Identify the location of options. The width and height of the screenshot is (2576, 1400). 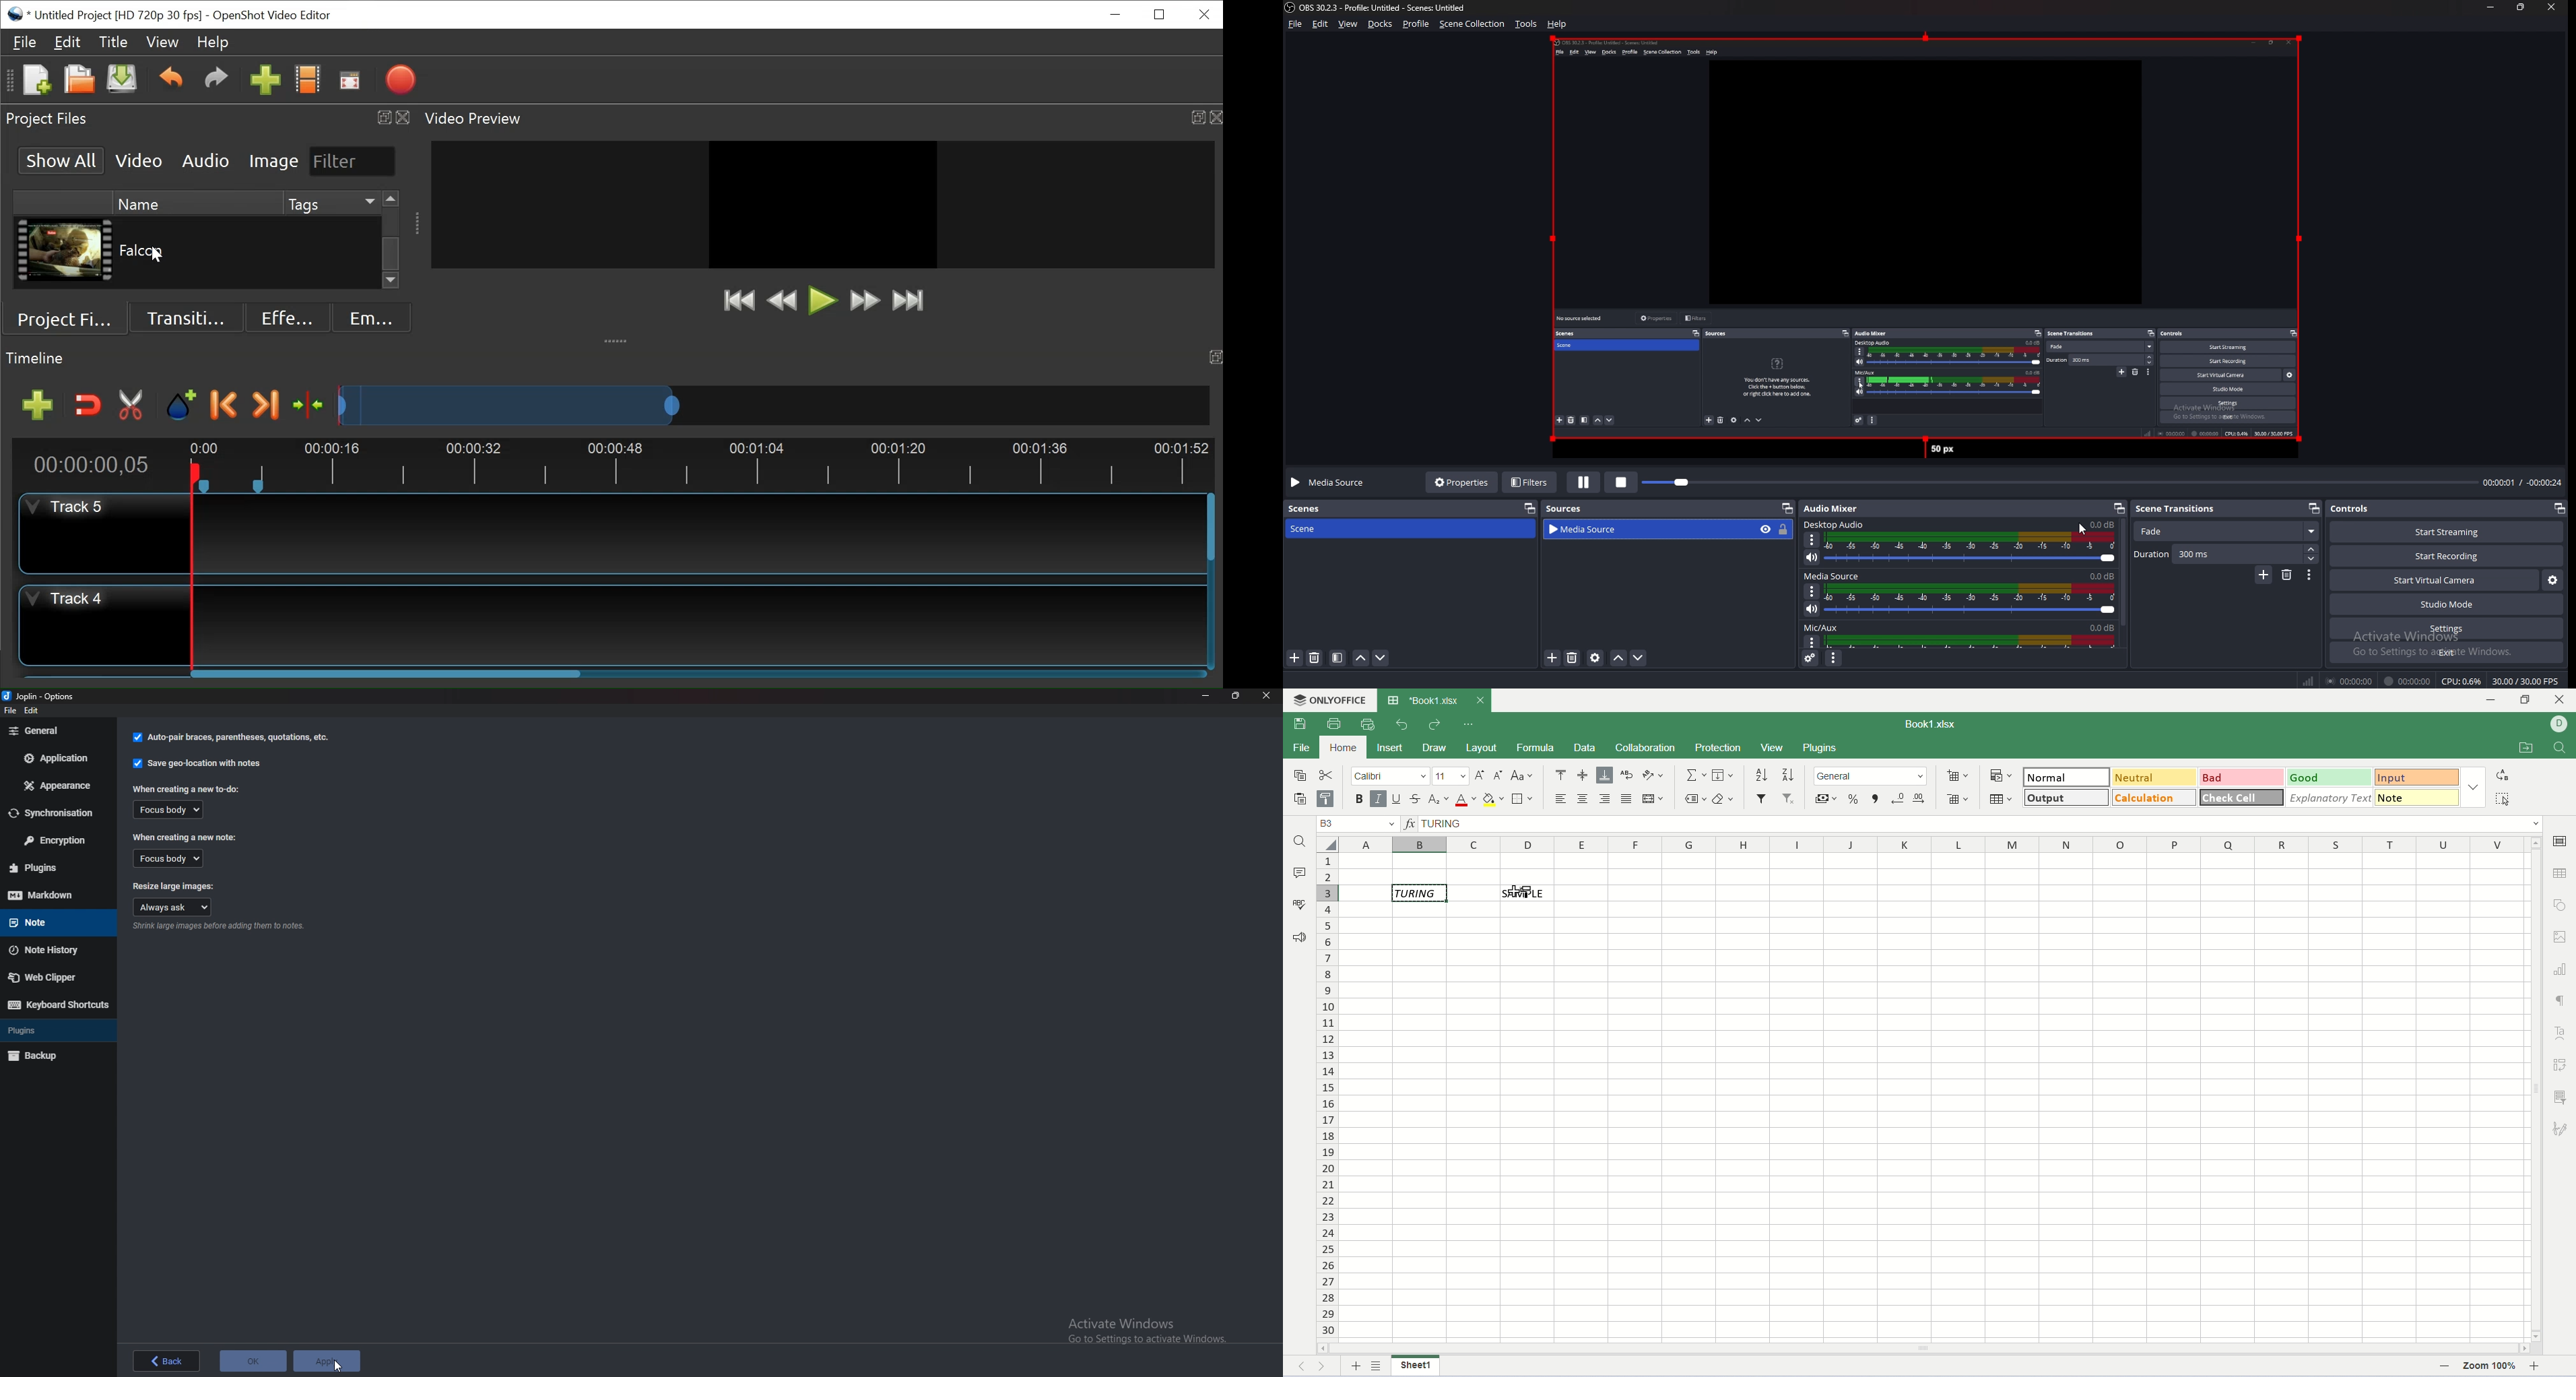
(44, 696).